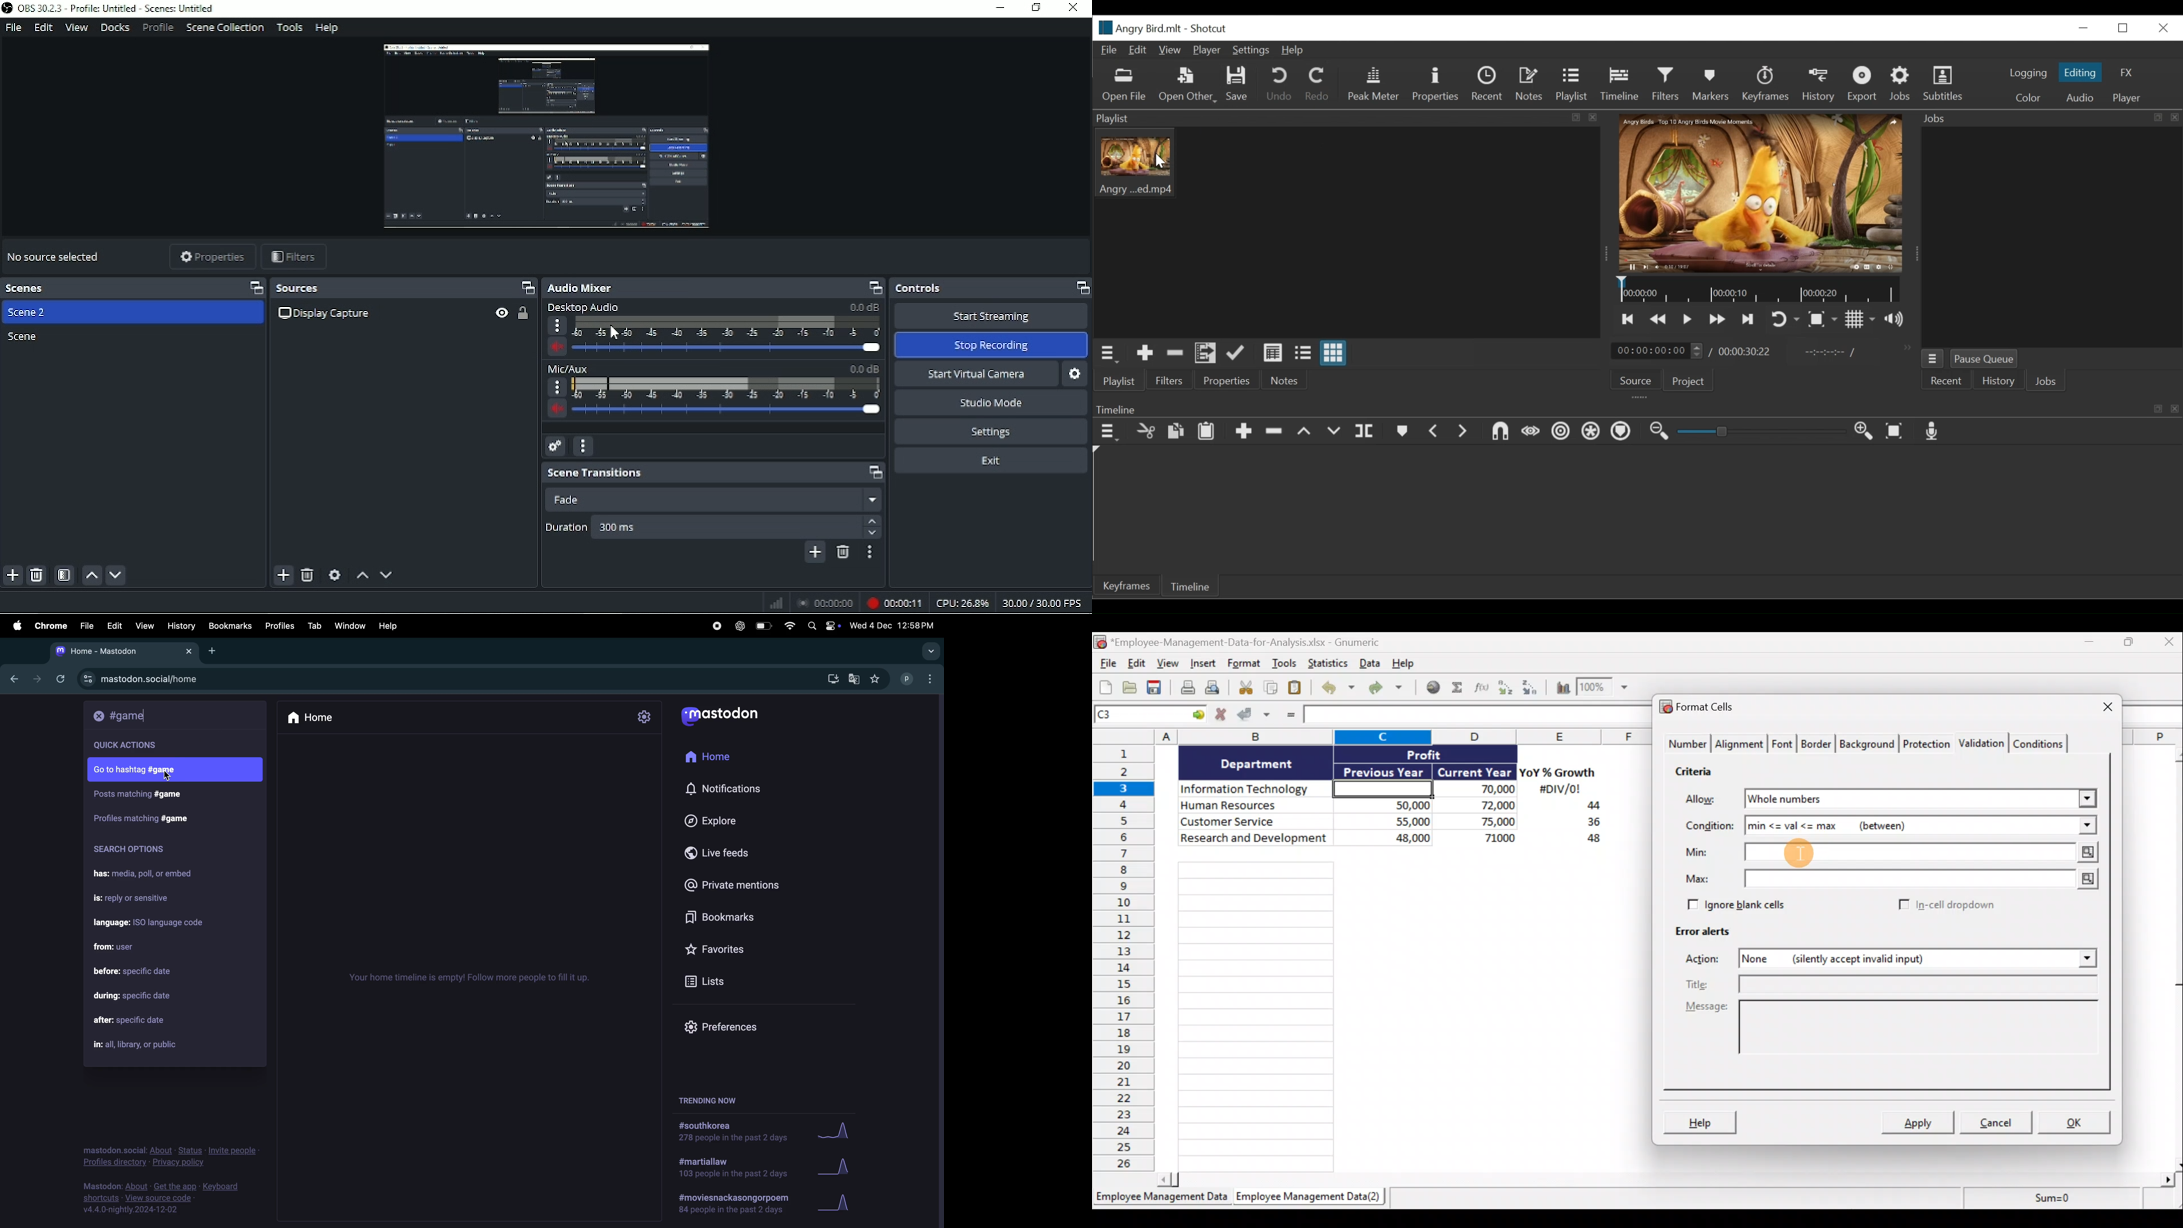 Image resolution: width=2184 pixels, height=1232 pixels. Describe the element at coordinates (816, 553) in the screenshot. I see `Add configurable transition` at that location.